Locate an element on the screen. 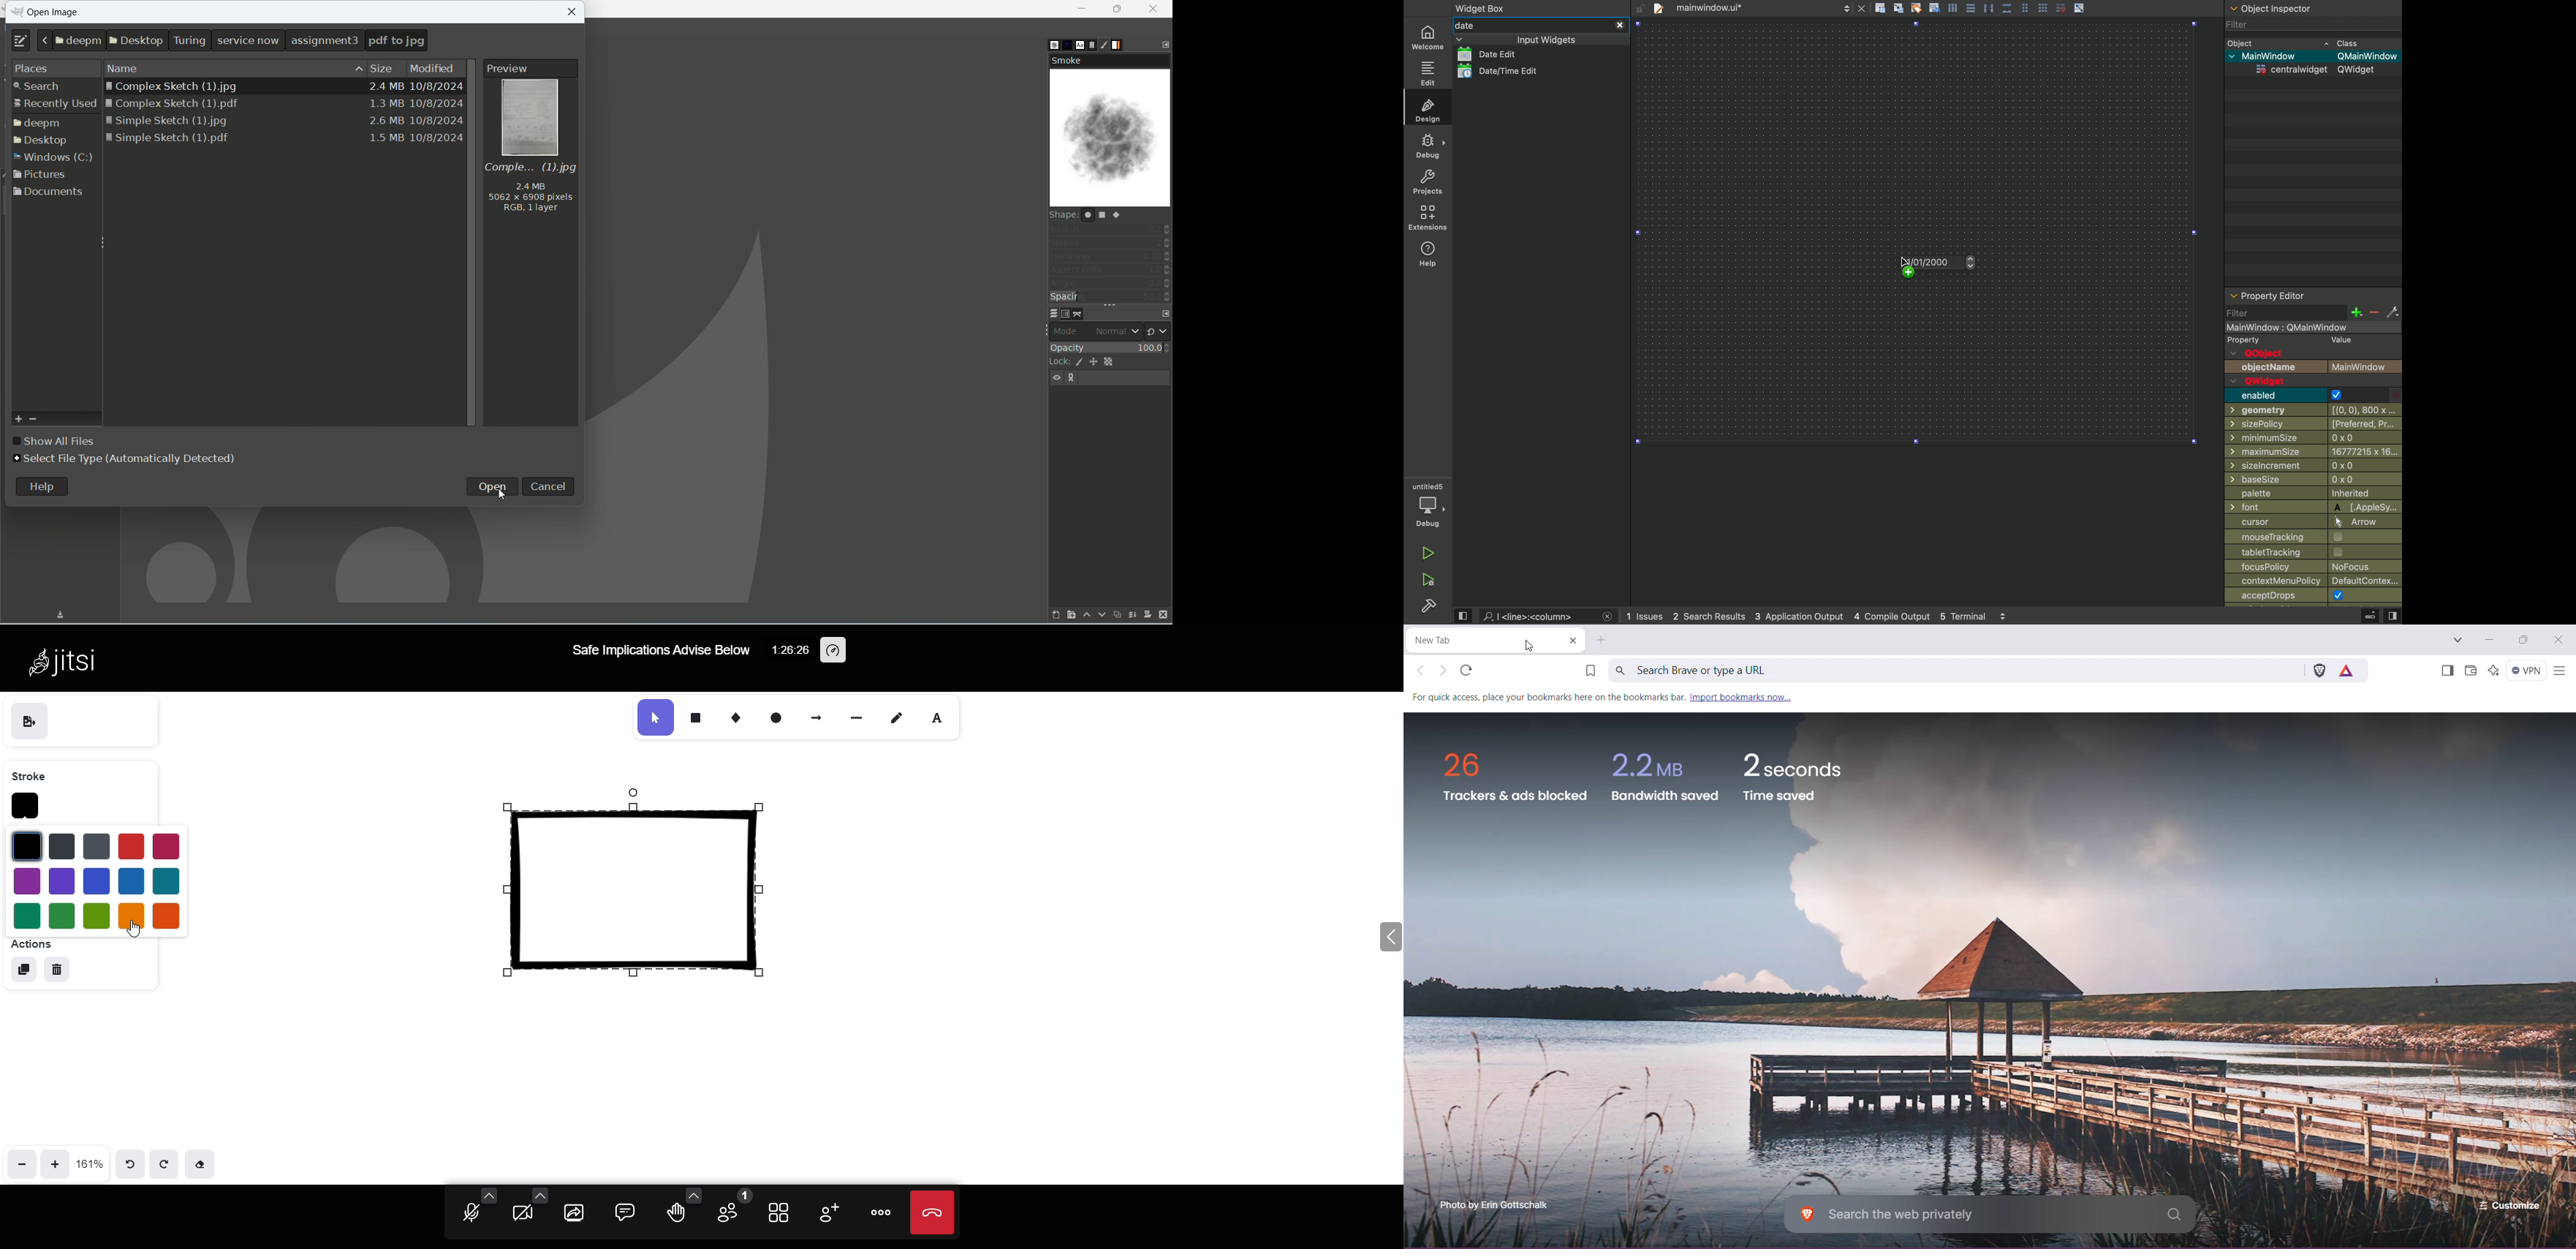 The image size is (2576, 1260). design is located at coordinates (1427, 108).